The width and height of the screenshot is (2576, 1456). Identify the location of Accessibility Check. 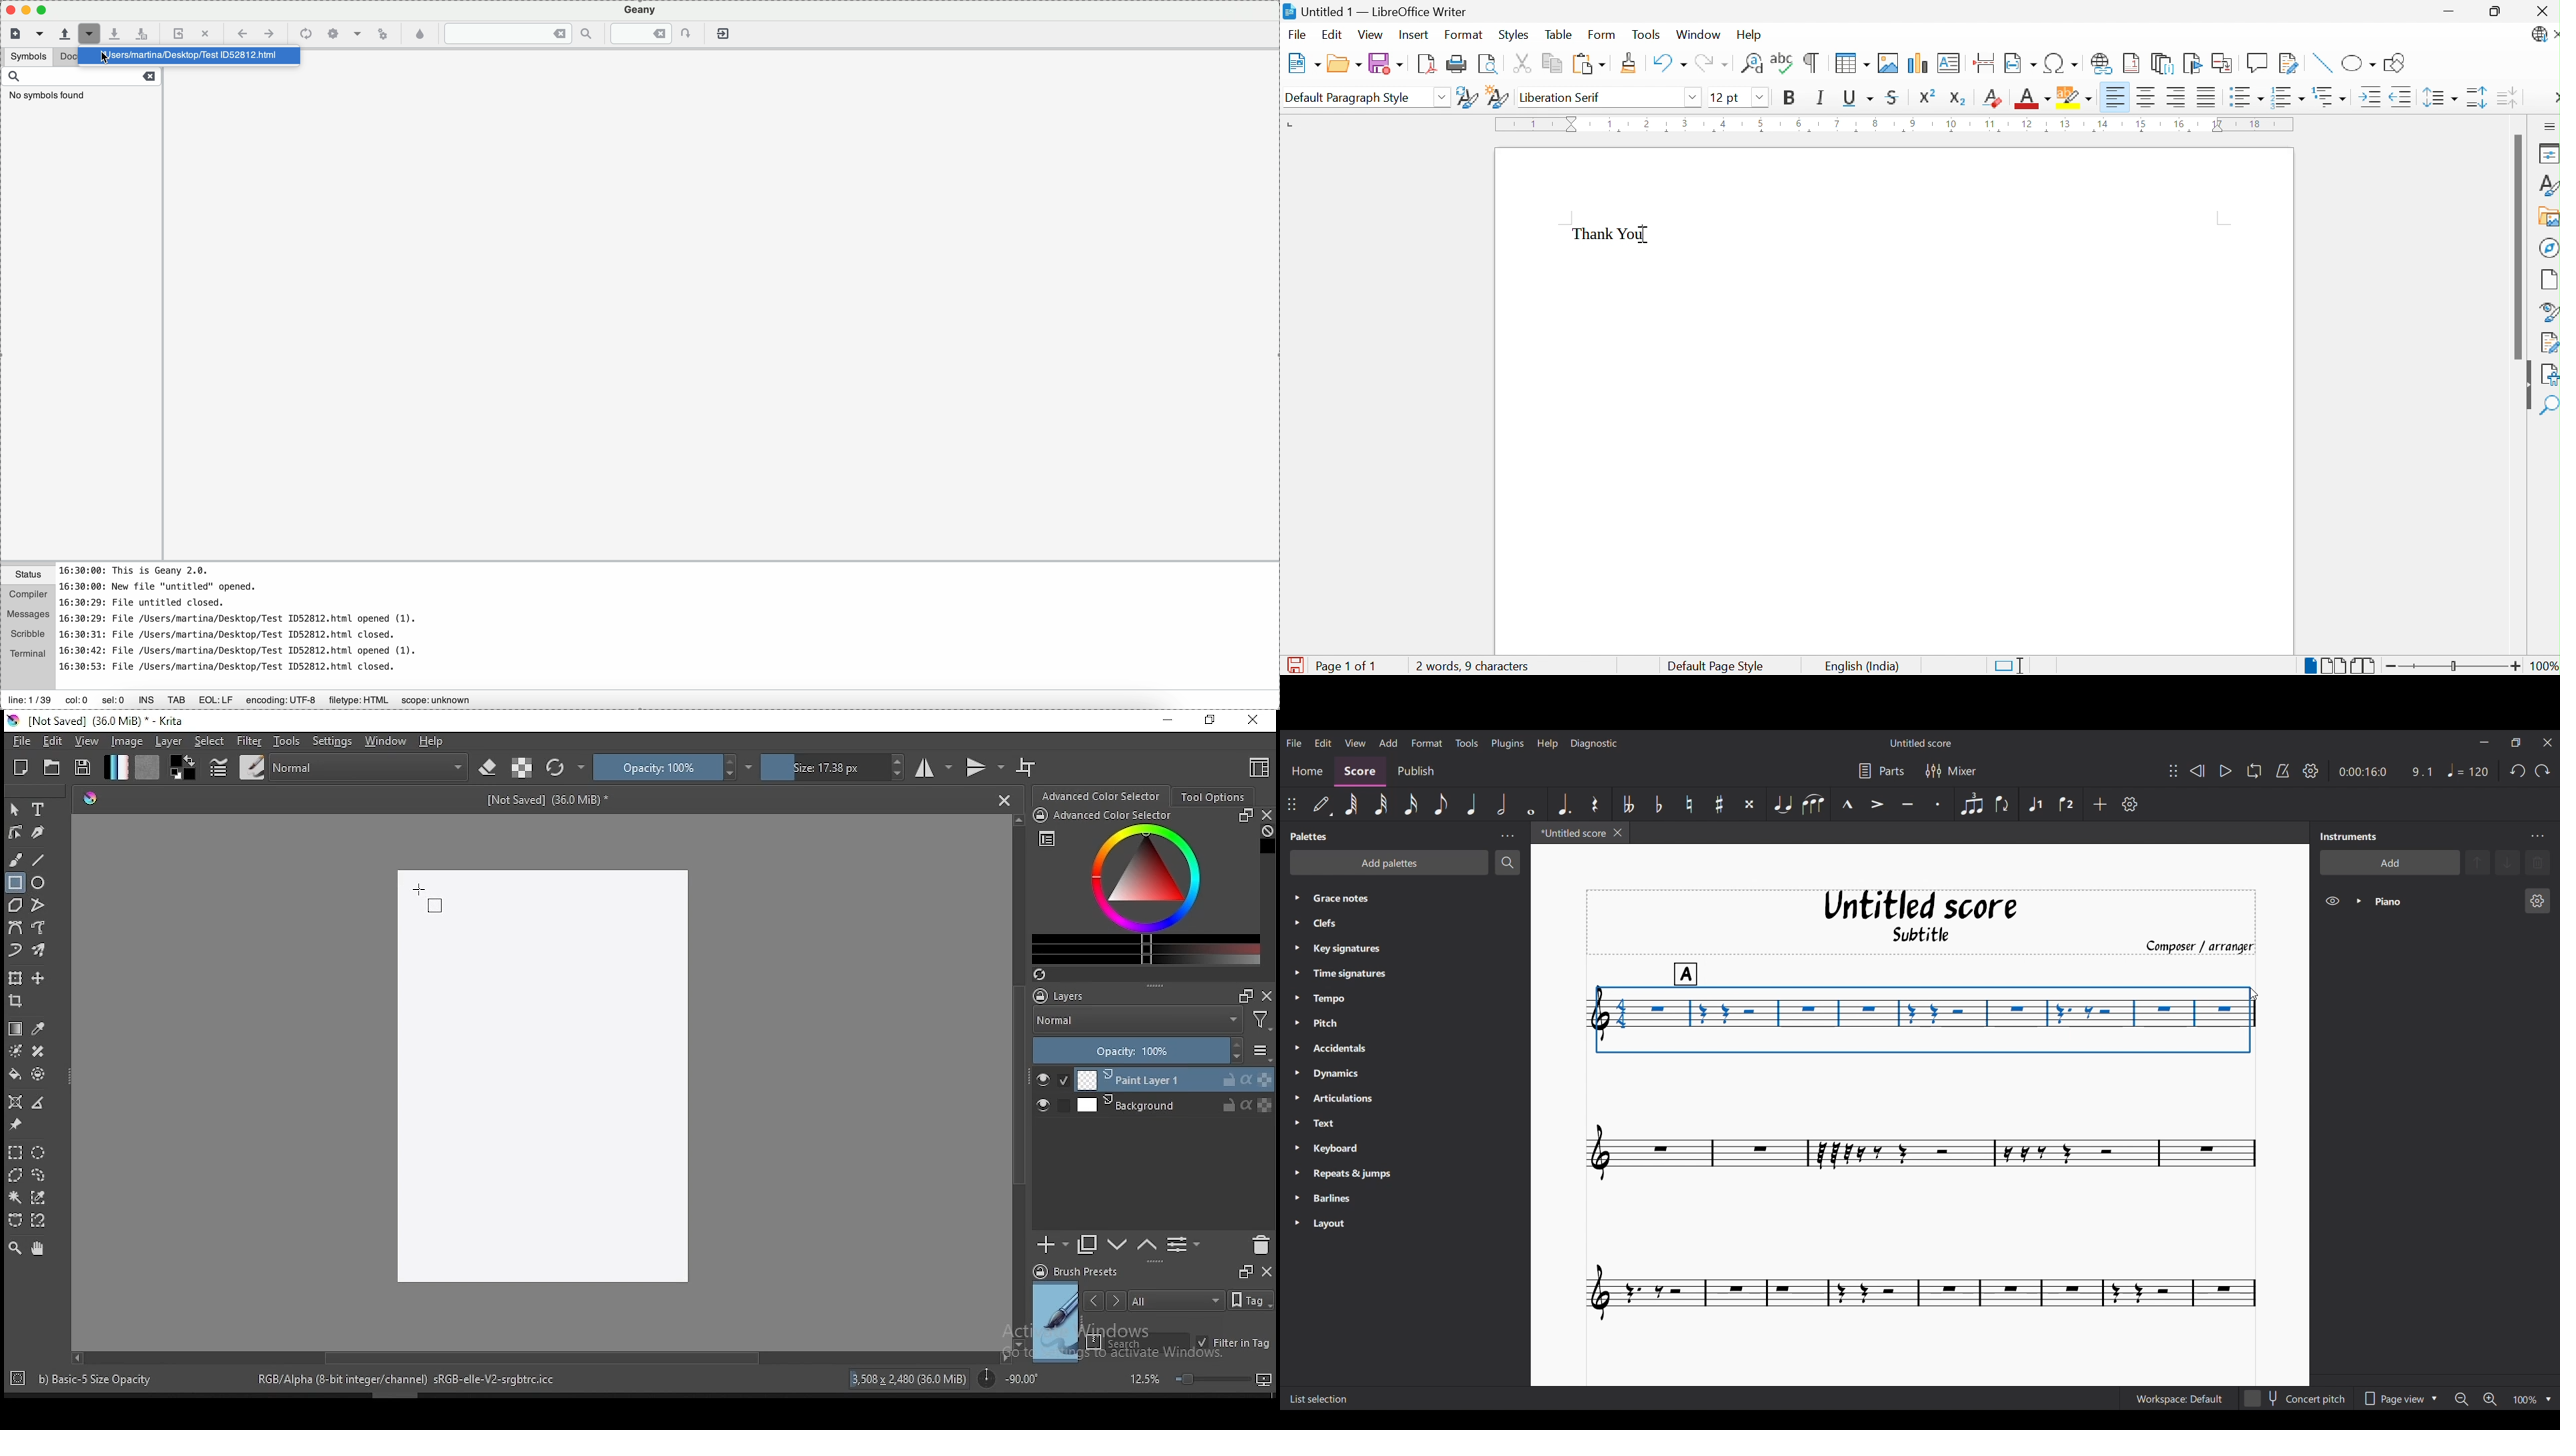
(2549, 376).